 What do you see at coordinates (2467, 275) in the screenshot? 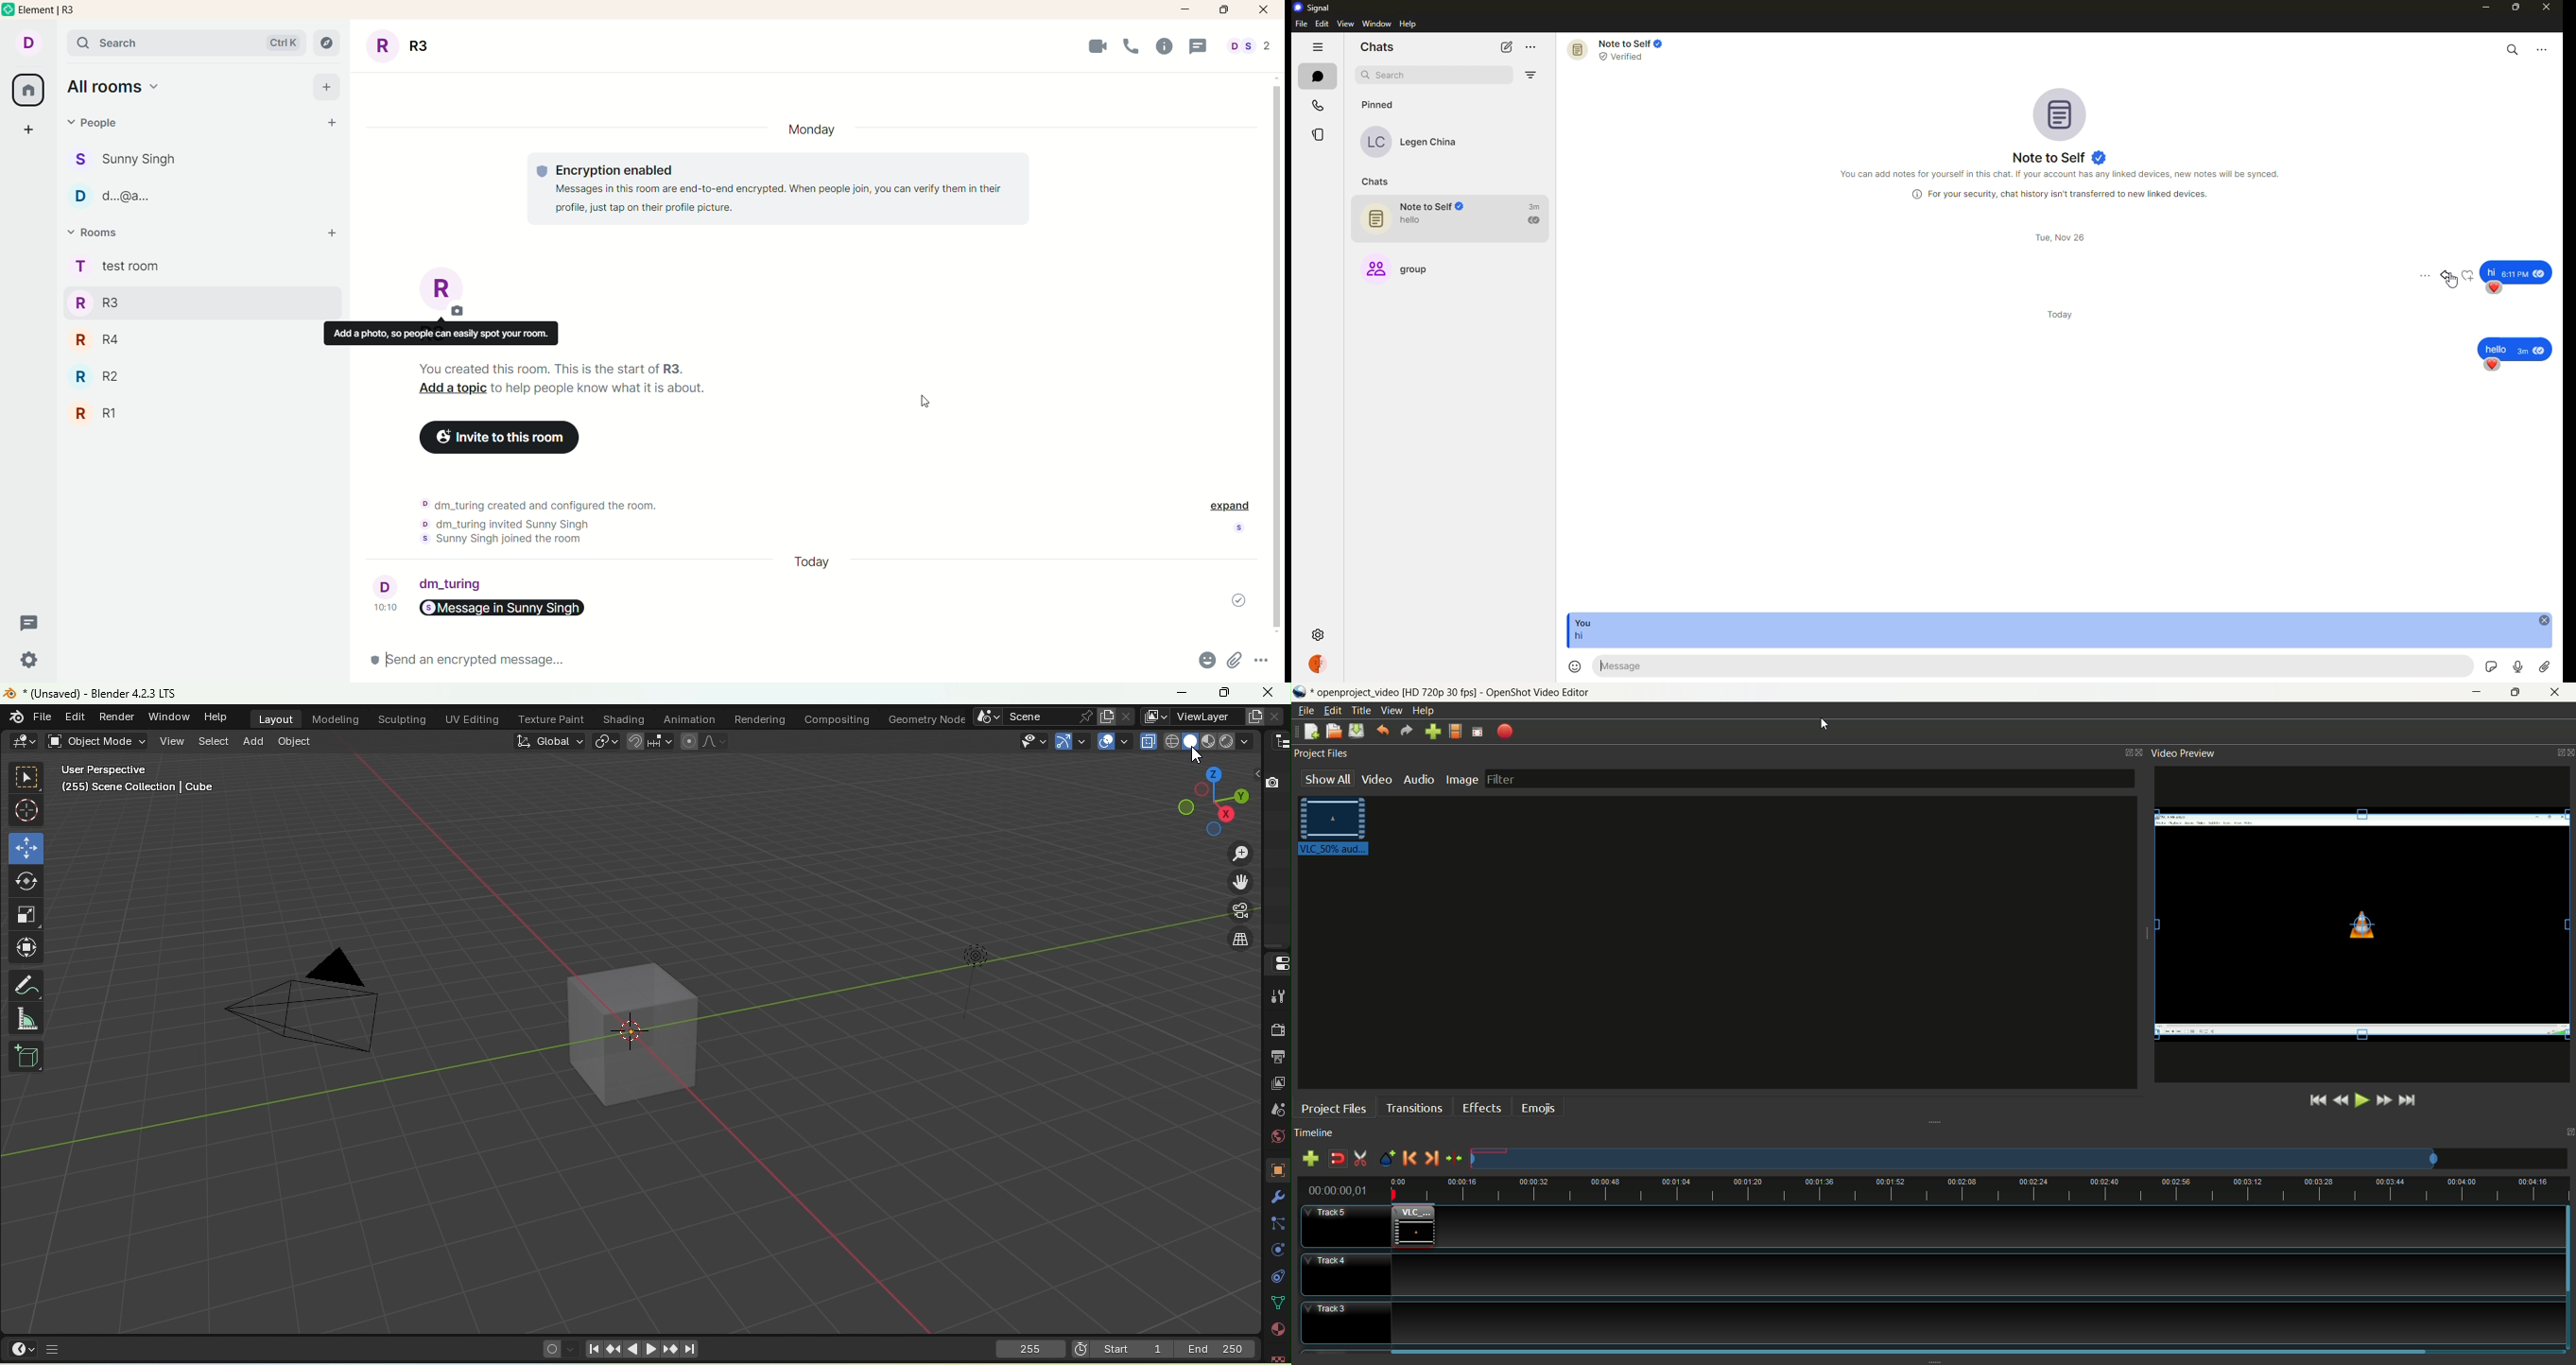
I see `reaction` at bounding box center [2467, 275].